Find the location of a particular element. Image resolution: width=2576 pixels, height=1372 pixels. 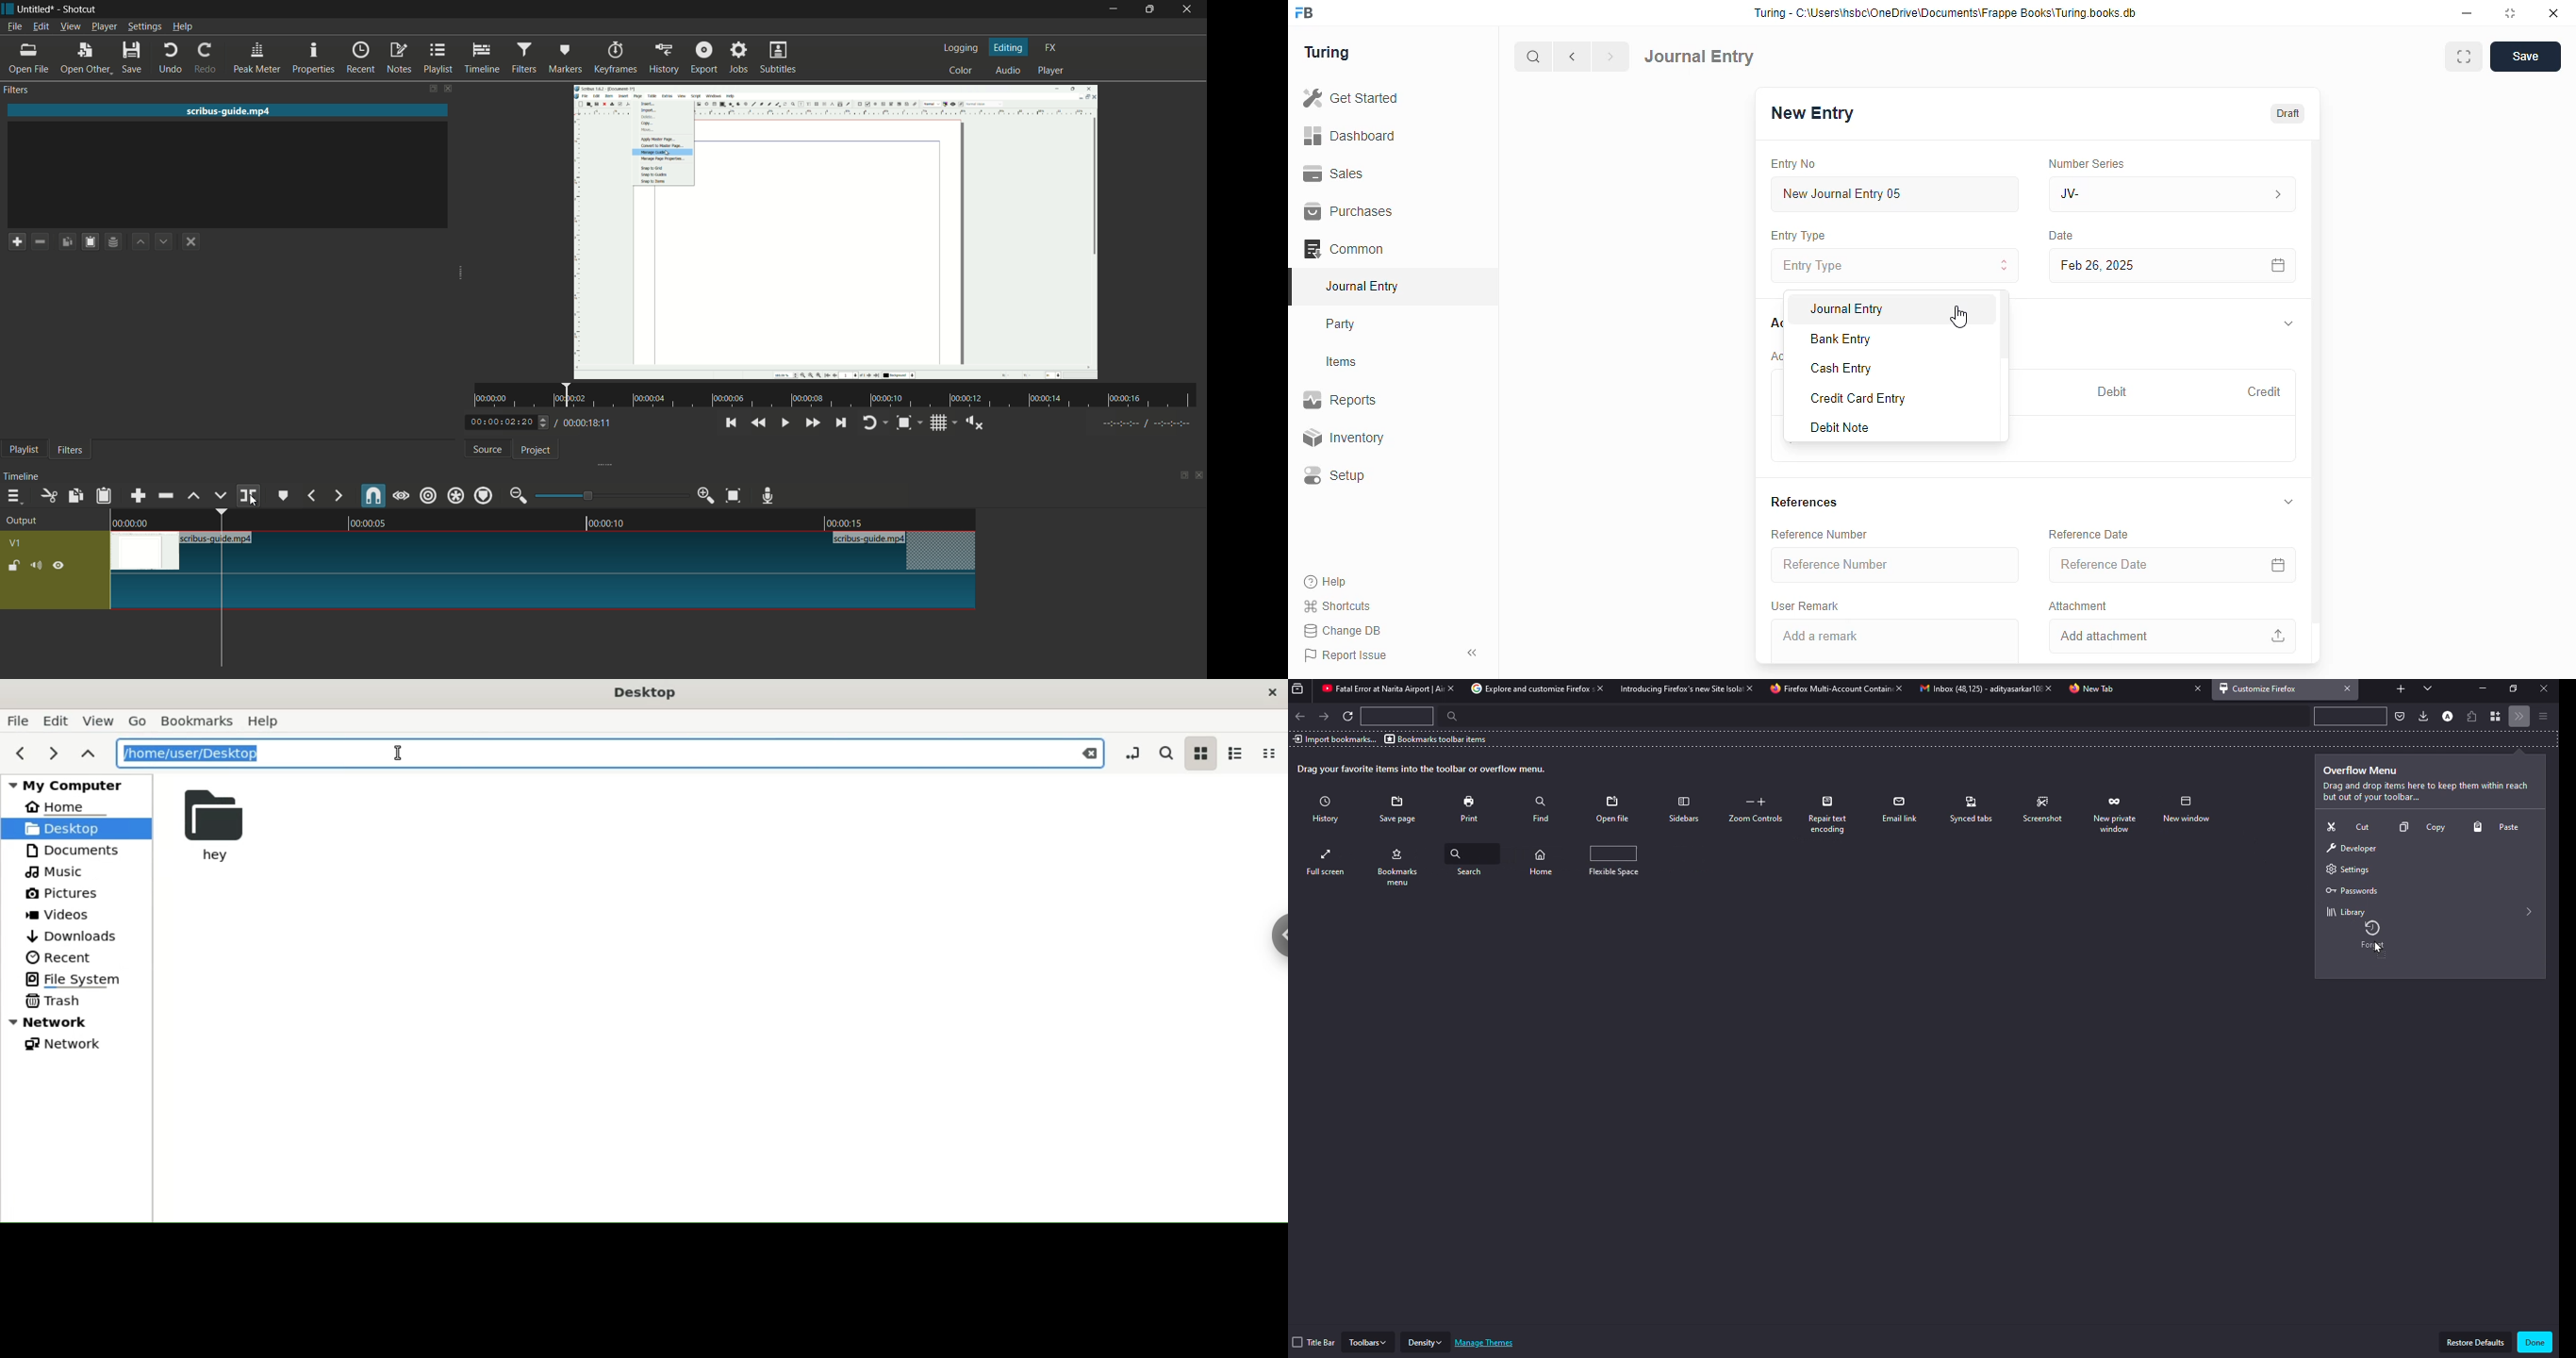

change layout is located at coordinates (430, 87).